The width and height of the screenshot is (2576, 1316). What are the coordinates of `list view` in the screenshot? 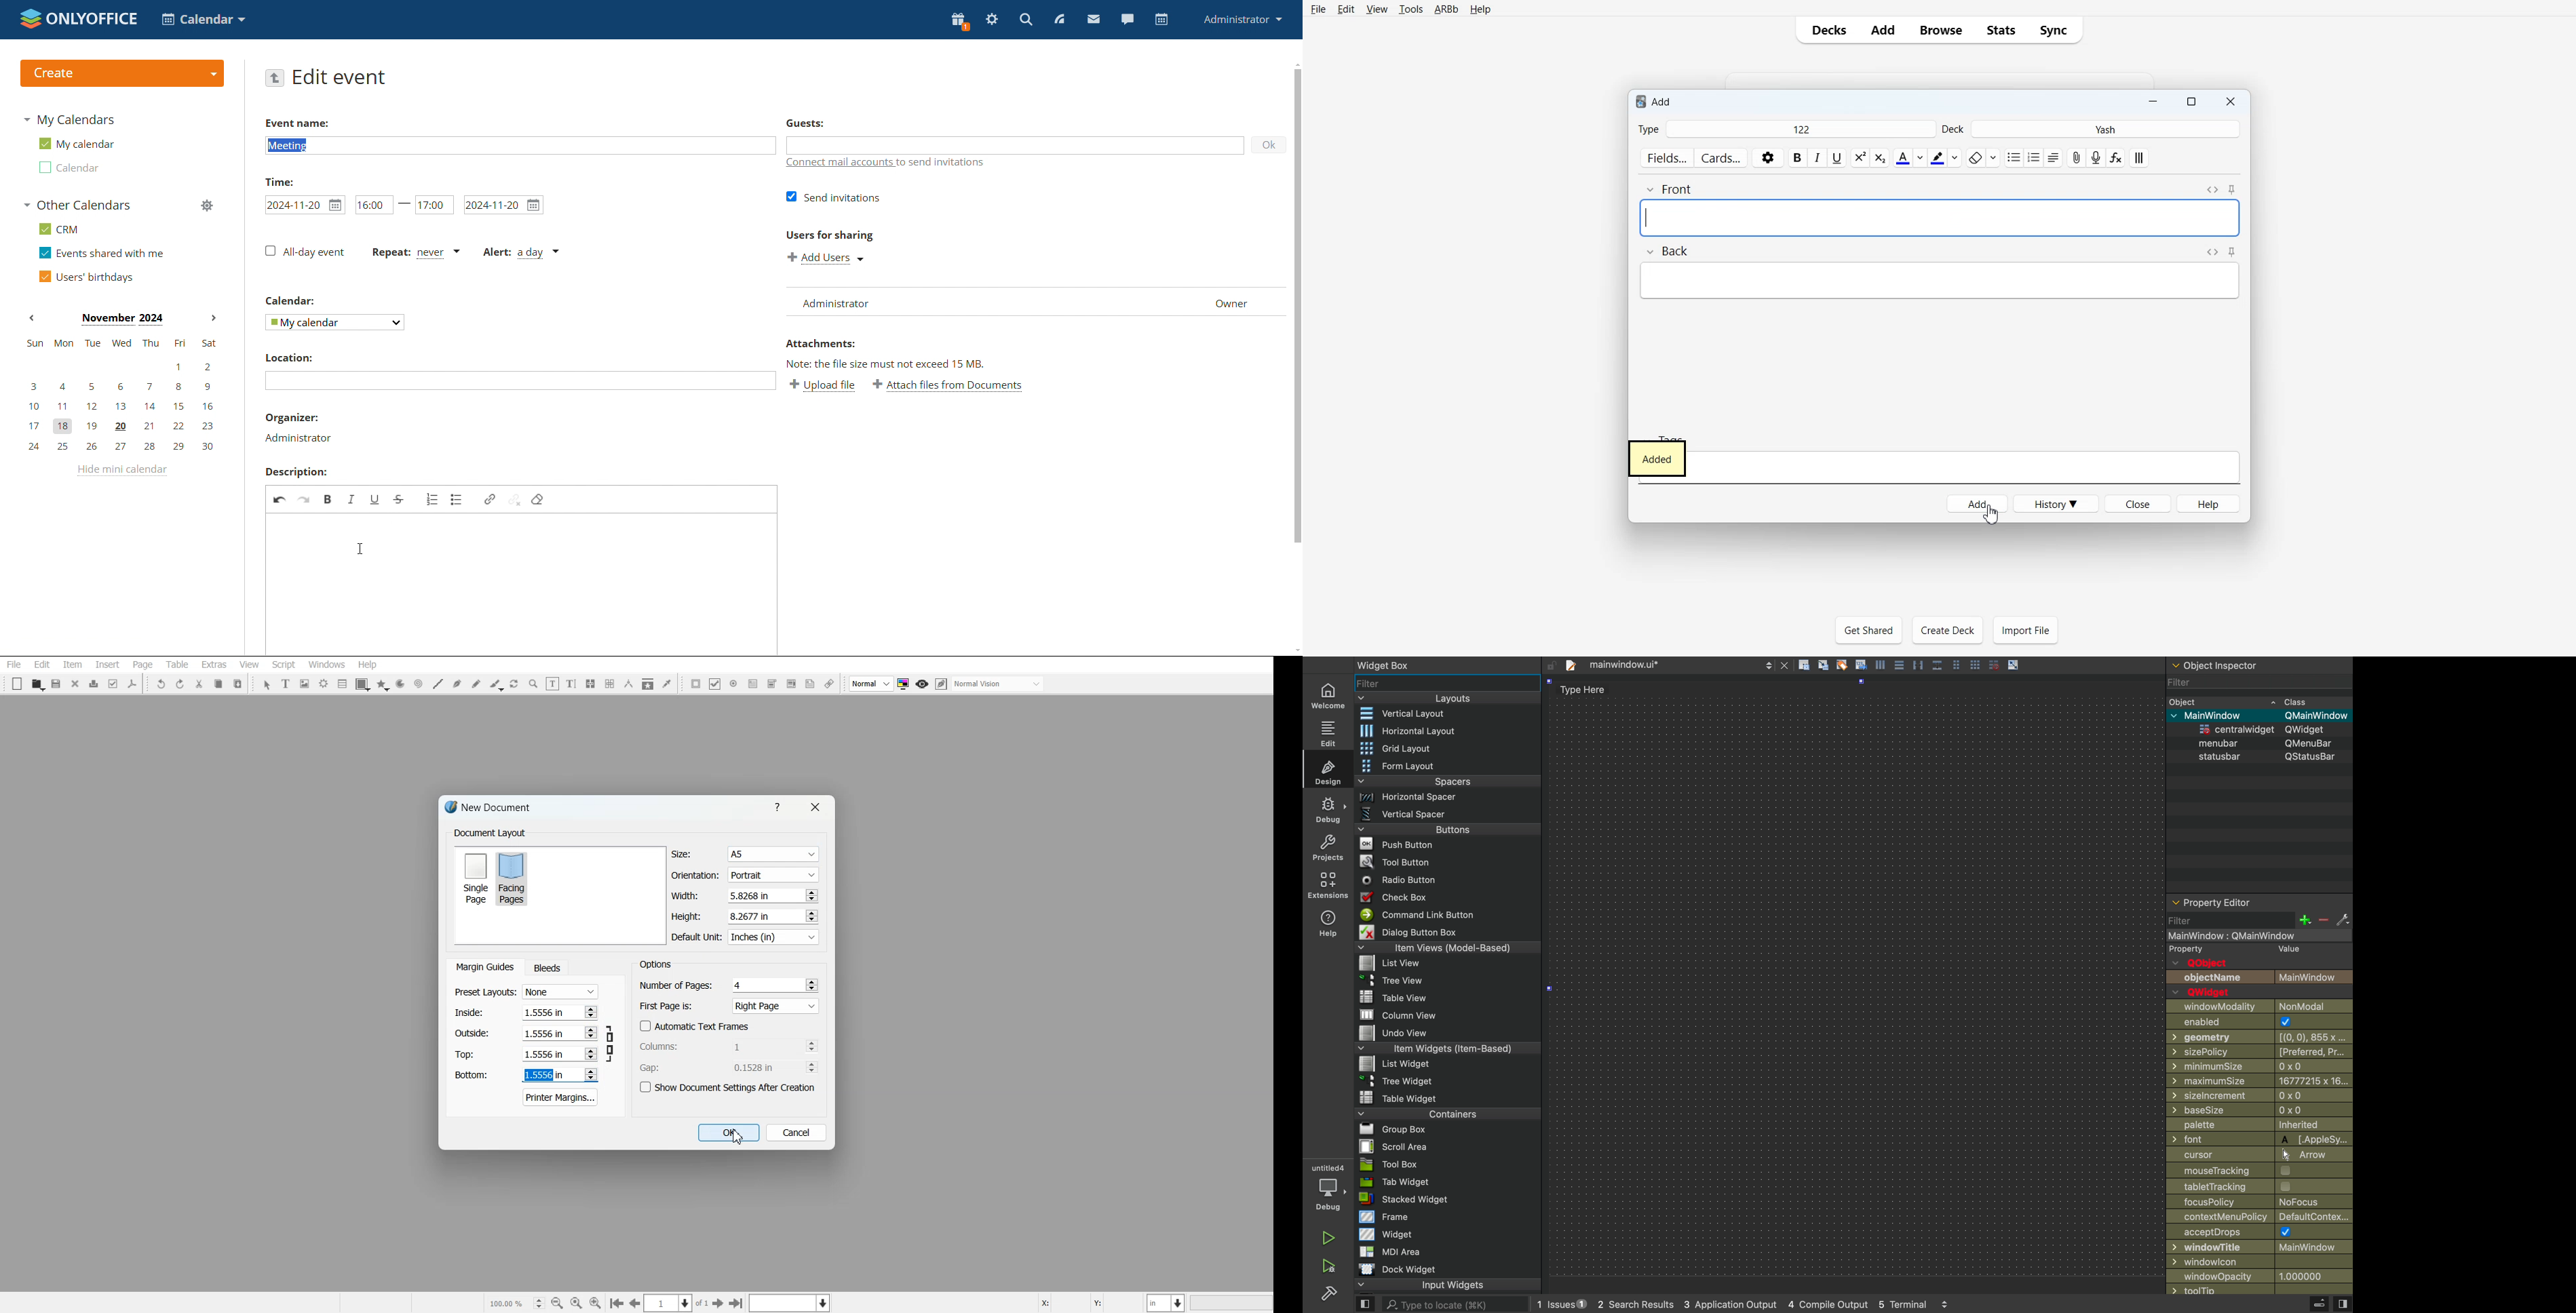 It's located at (1445, 963).